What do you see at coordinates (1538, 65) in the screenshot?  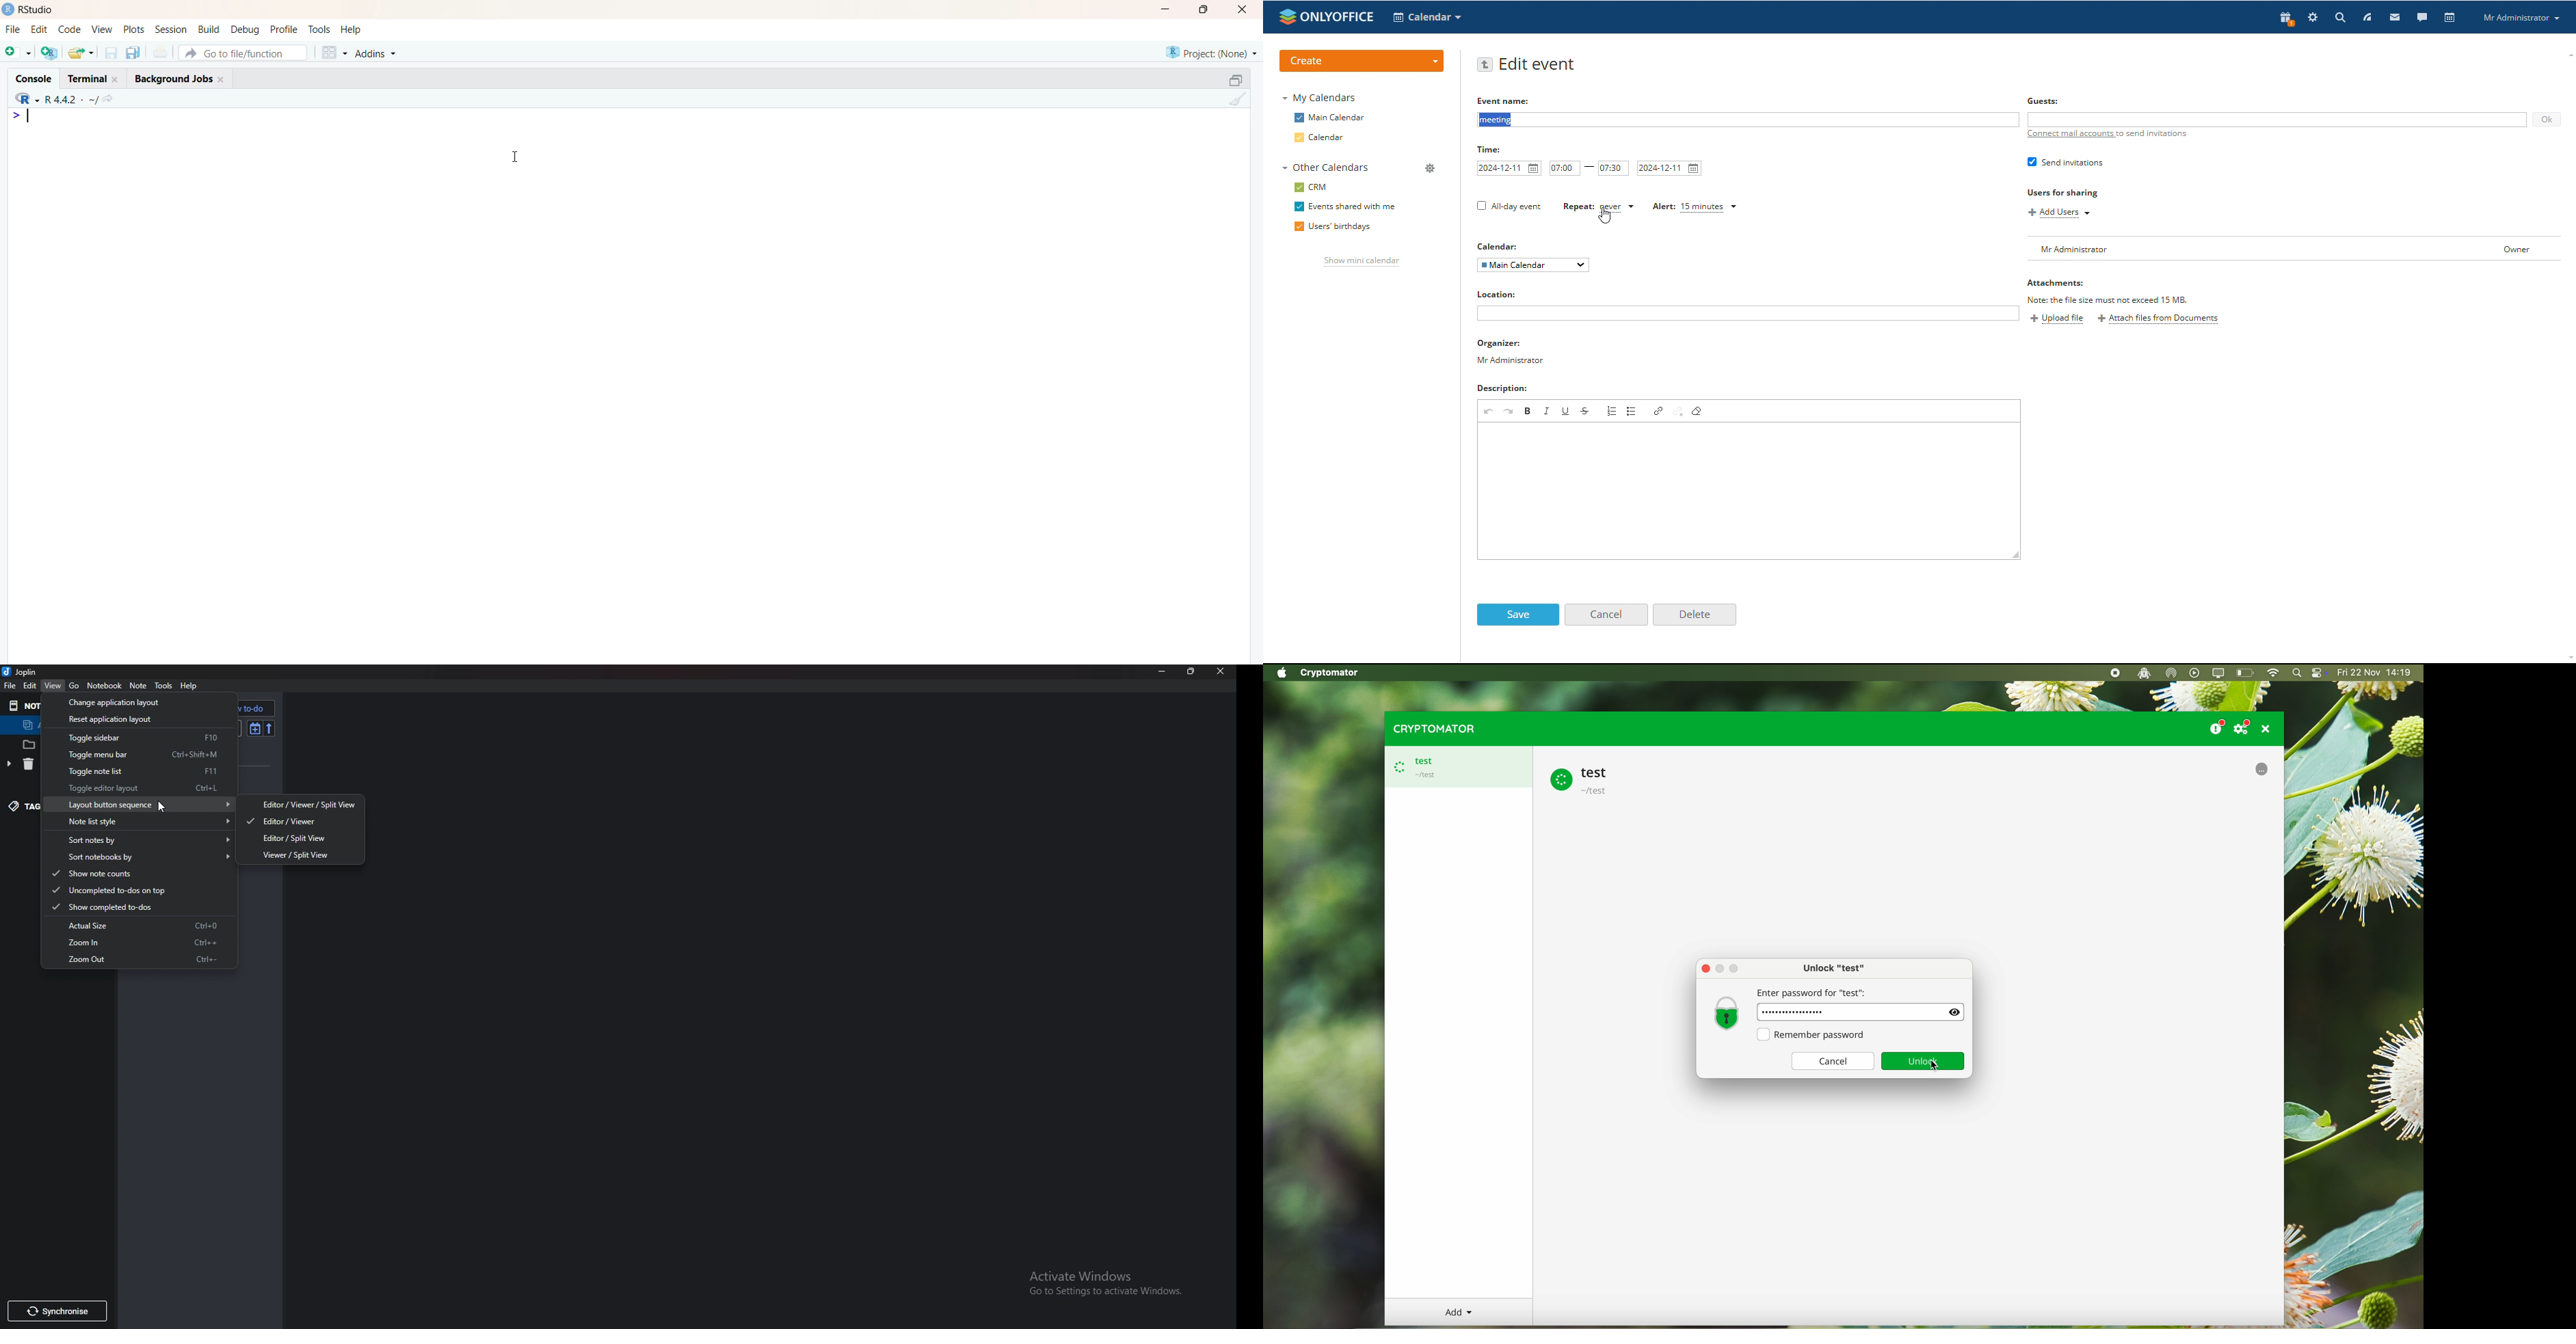 I see `edit event` at bounding box center [1538, 65].